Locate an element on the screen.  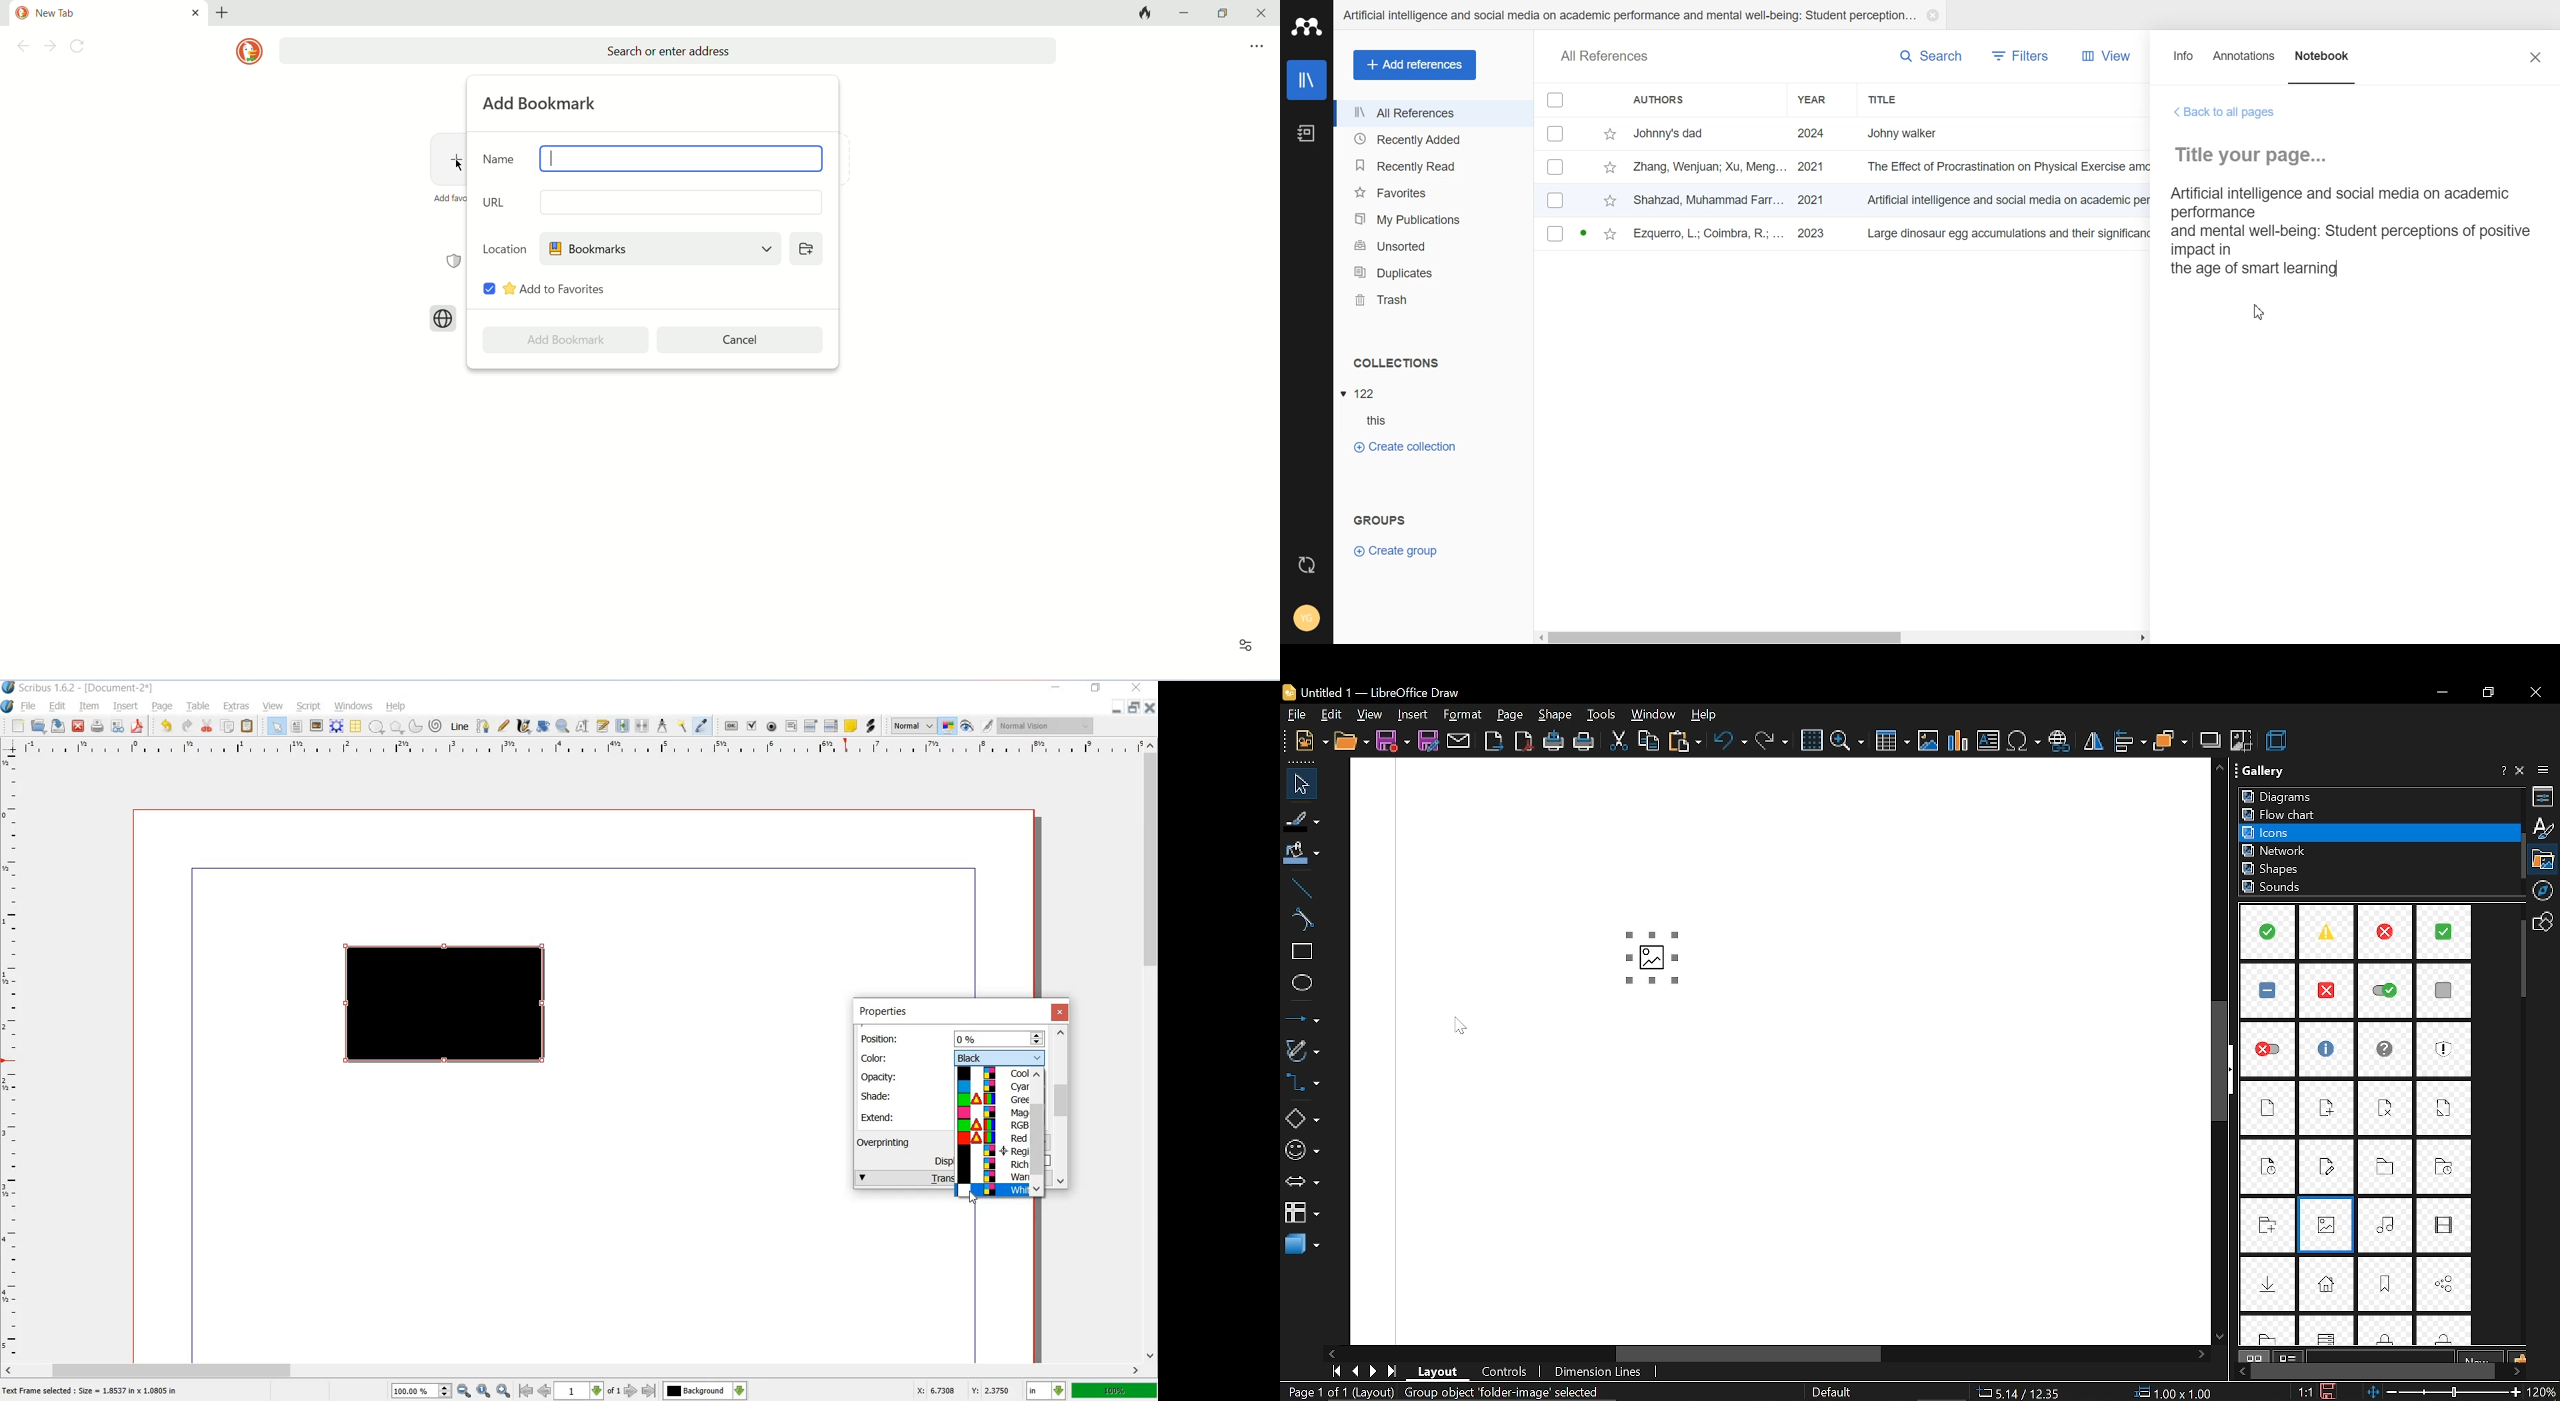
gallery is located at coordinates (2546, 859).